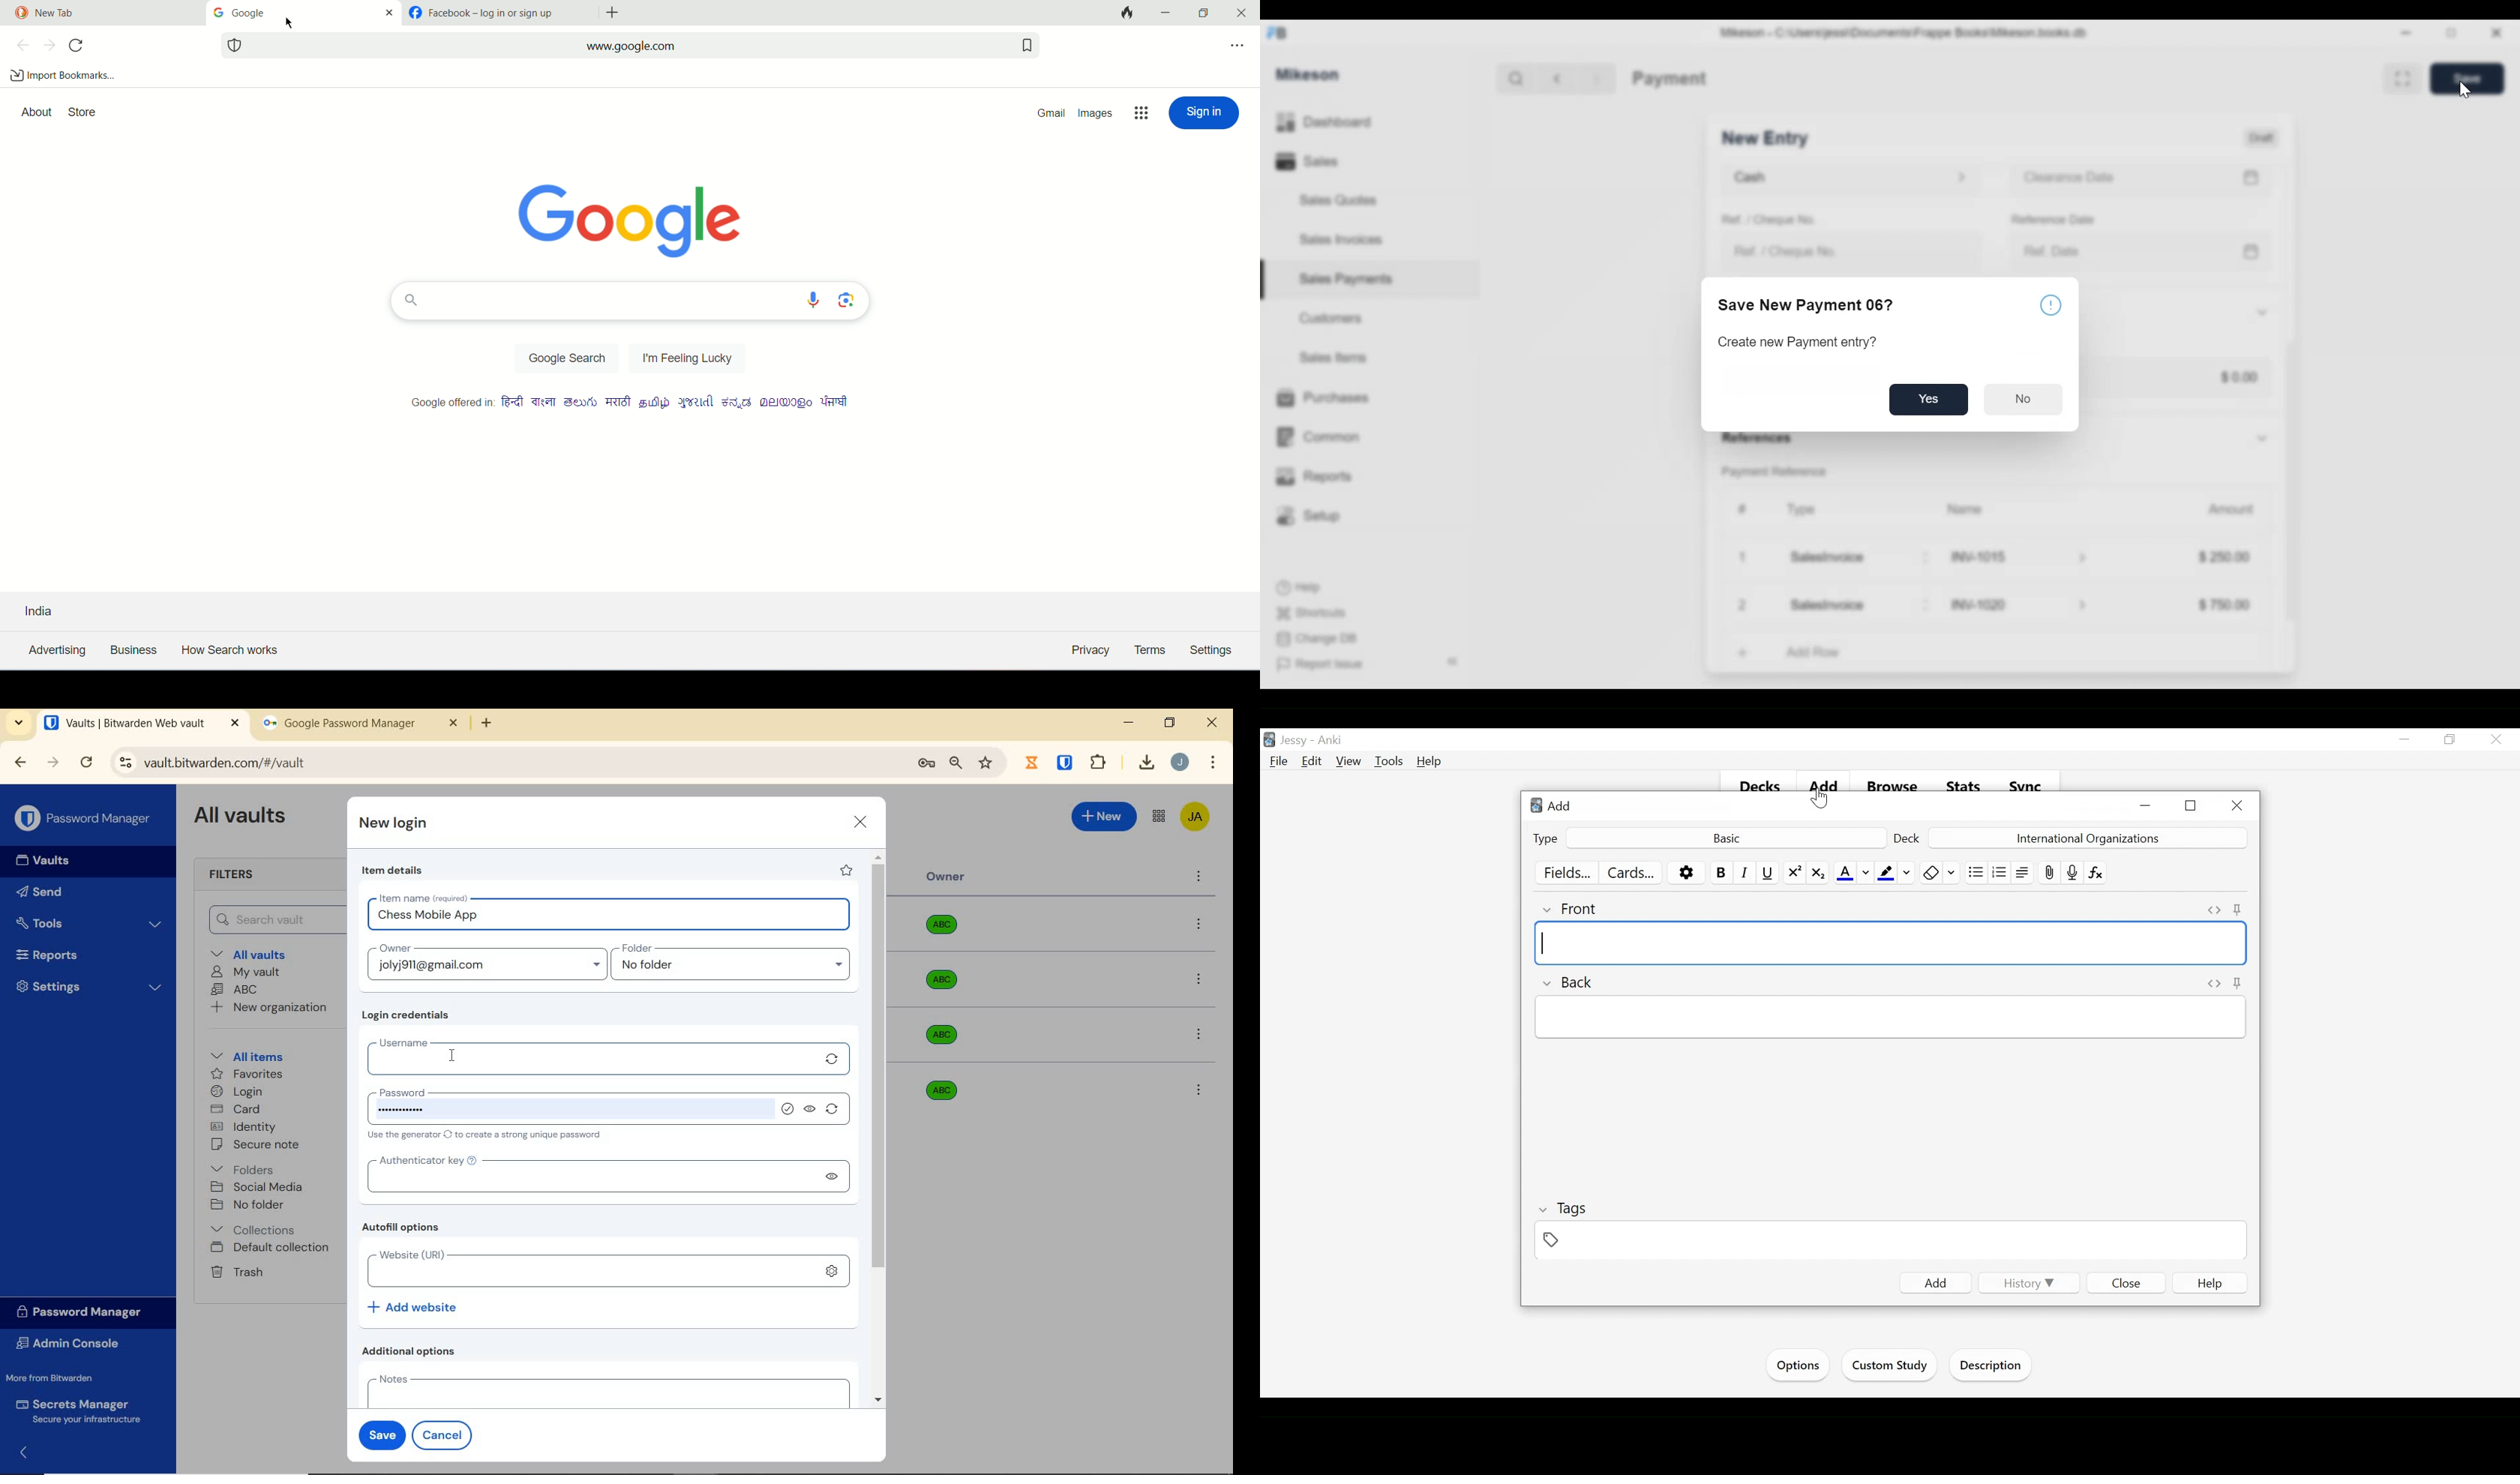 Image resolution: width=2520 pixels, height=1484 pixels. What do you see at coordinates (1349, 760) in the screenshot?
I see `View` at bounding box center [1349, 760].